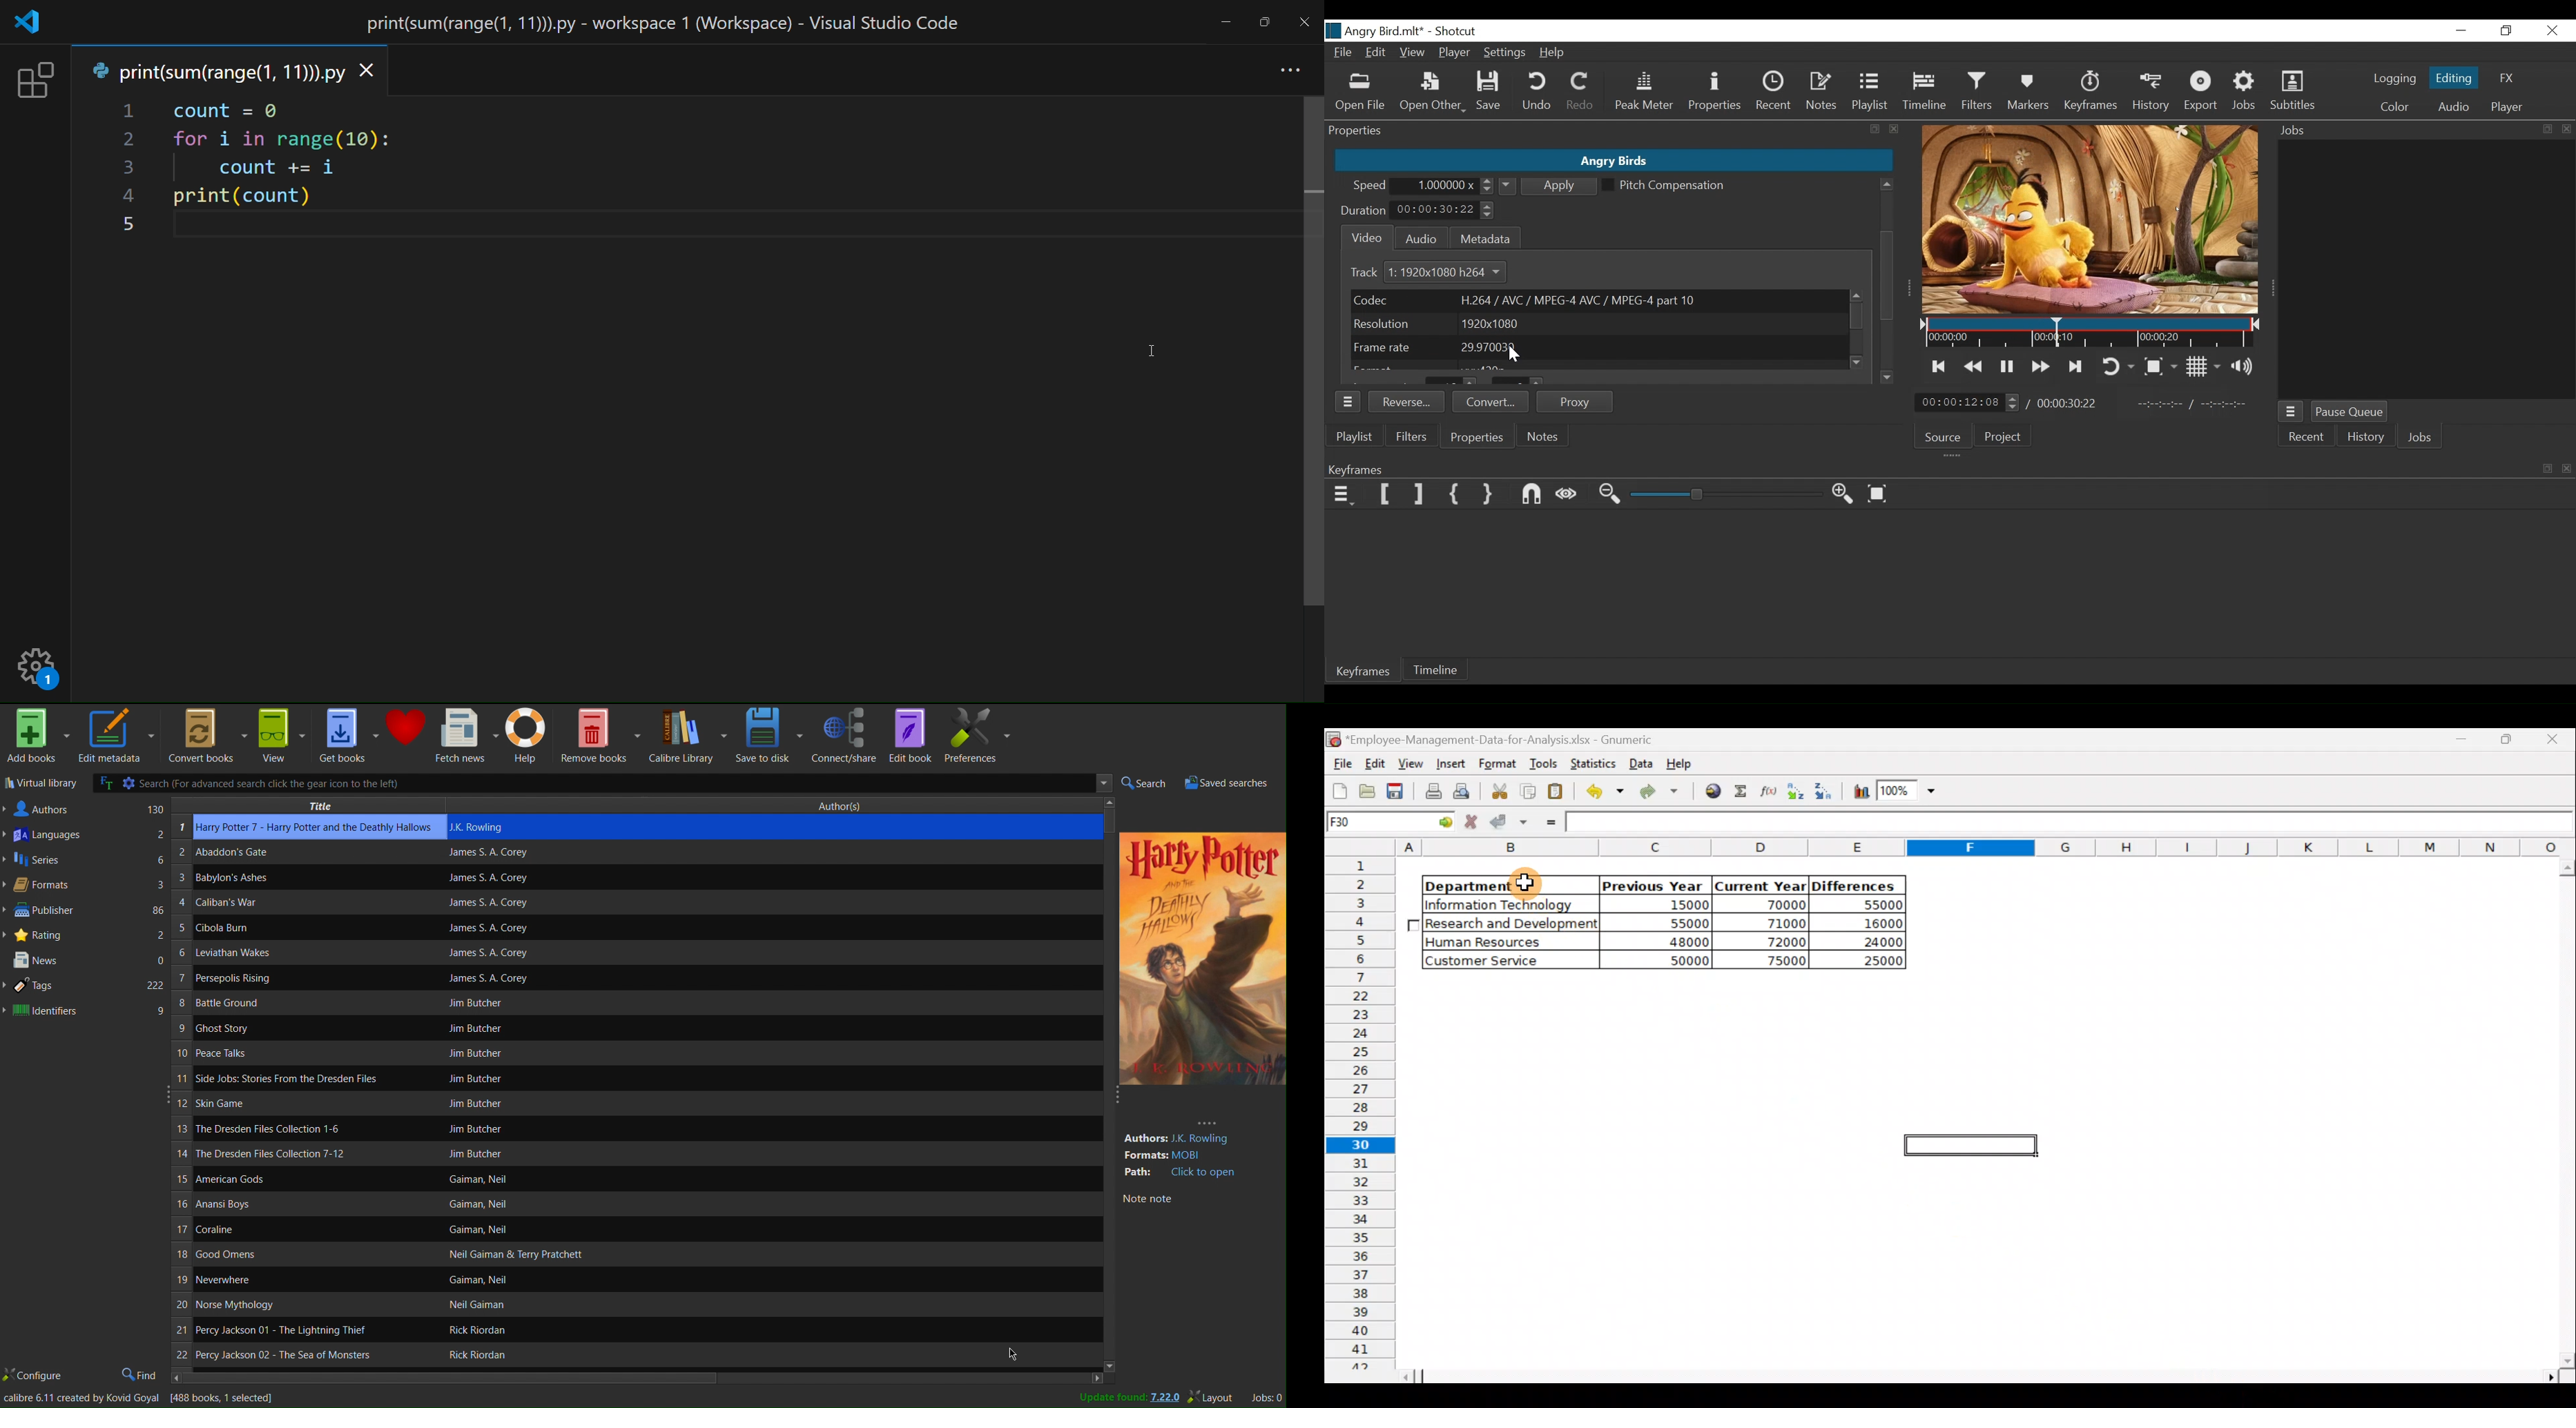 This screenshot has width=2576, height=1428. What do you see at coordinates (1854, 295) in the screenshot?
I see `Scroll up` at bounding box center [1854, 295].